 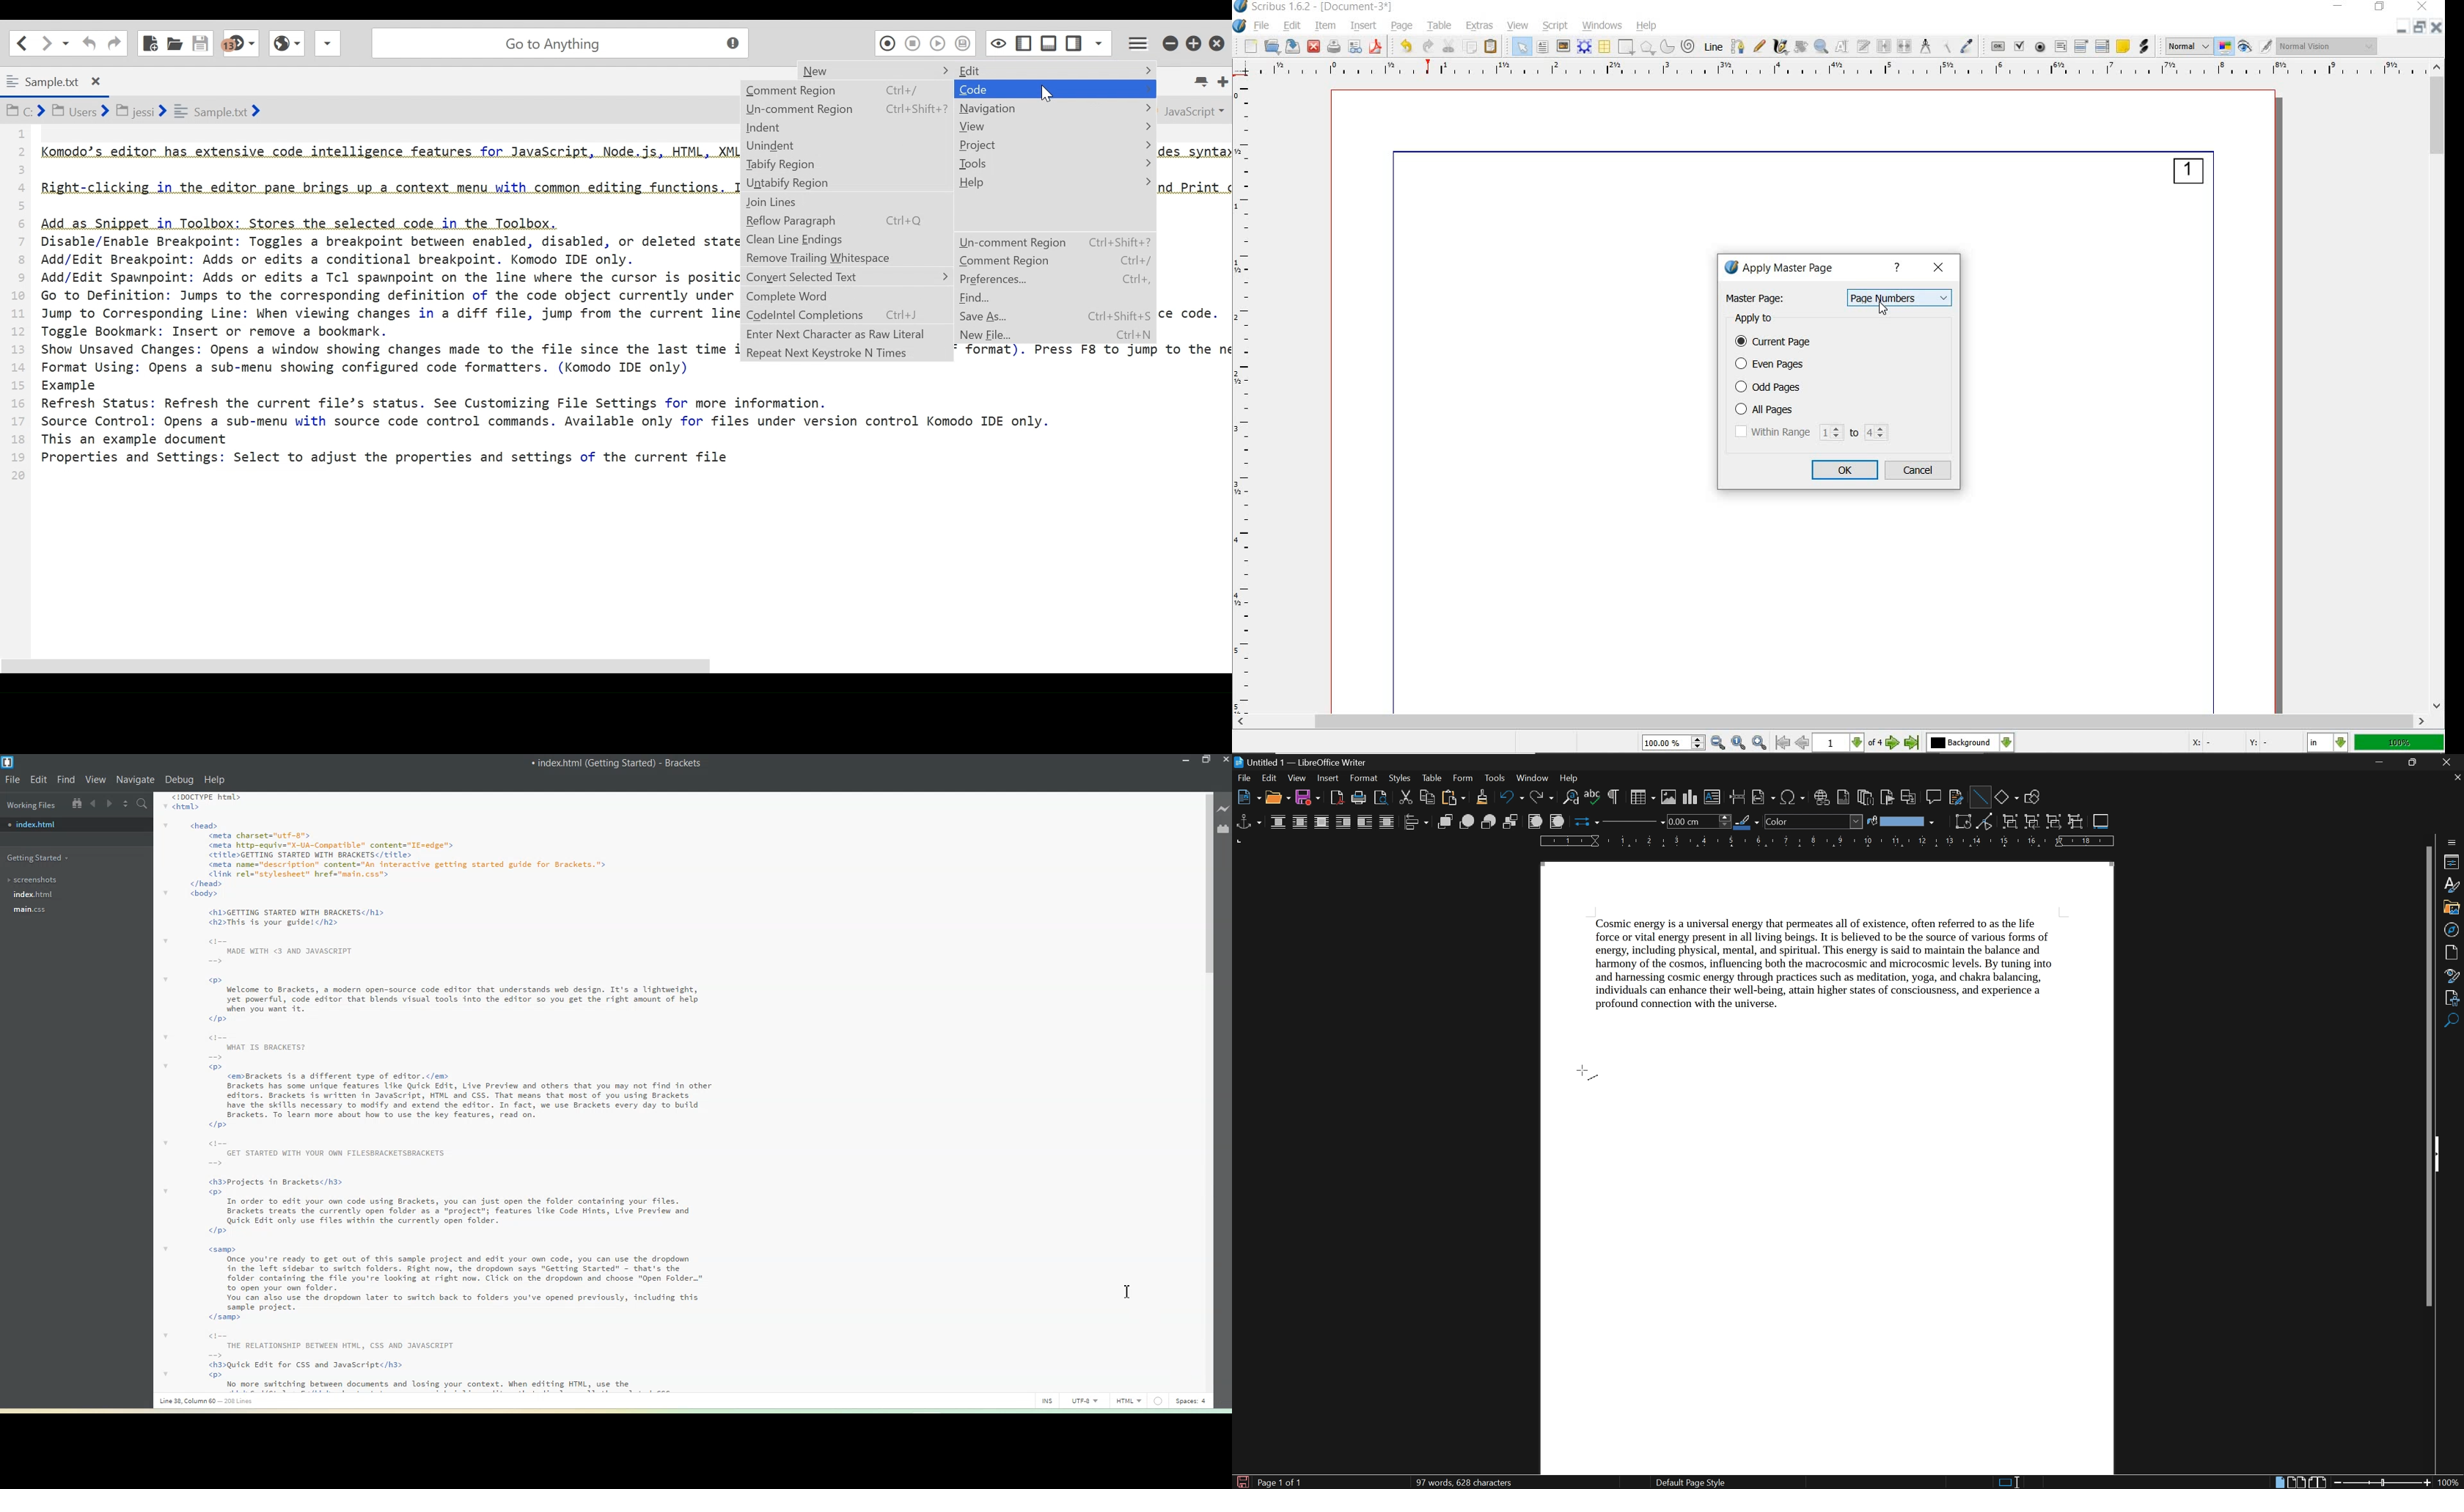 I want to click on optimal, so click(x=1321, y=823).